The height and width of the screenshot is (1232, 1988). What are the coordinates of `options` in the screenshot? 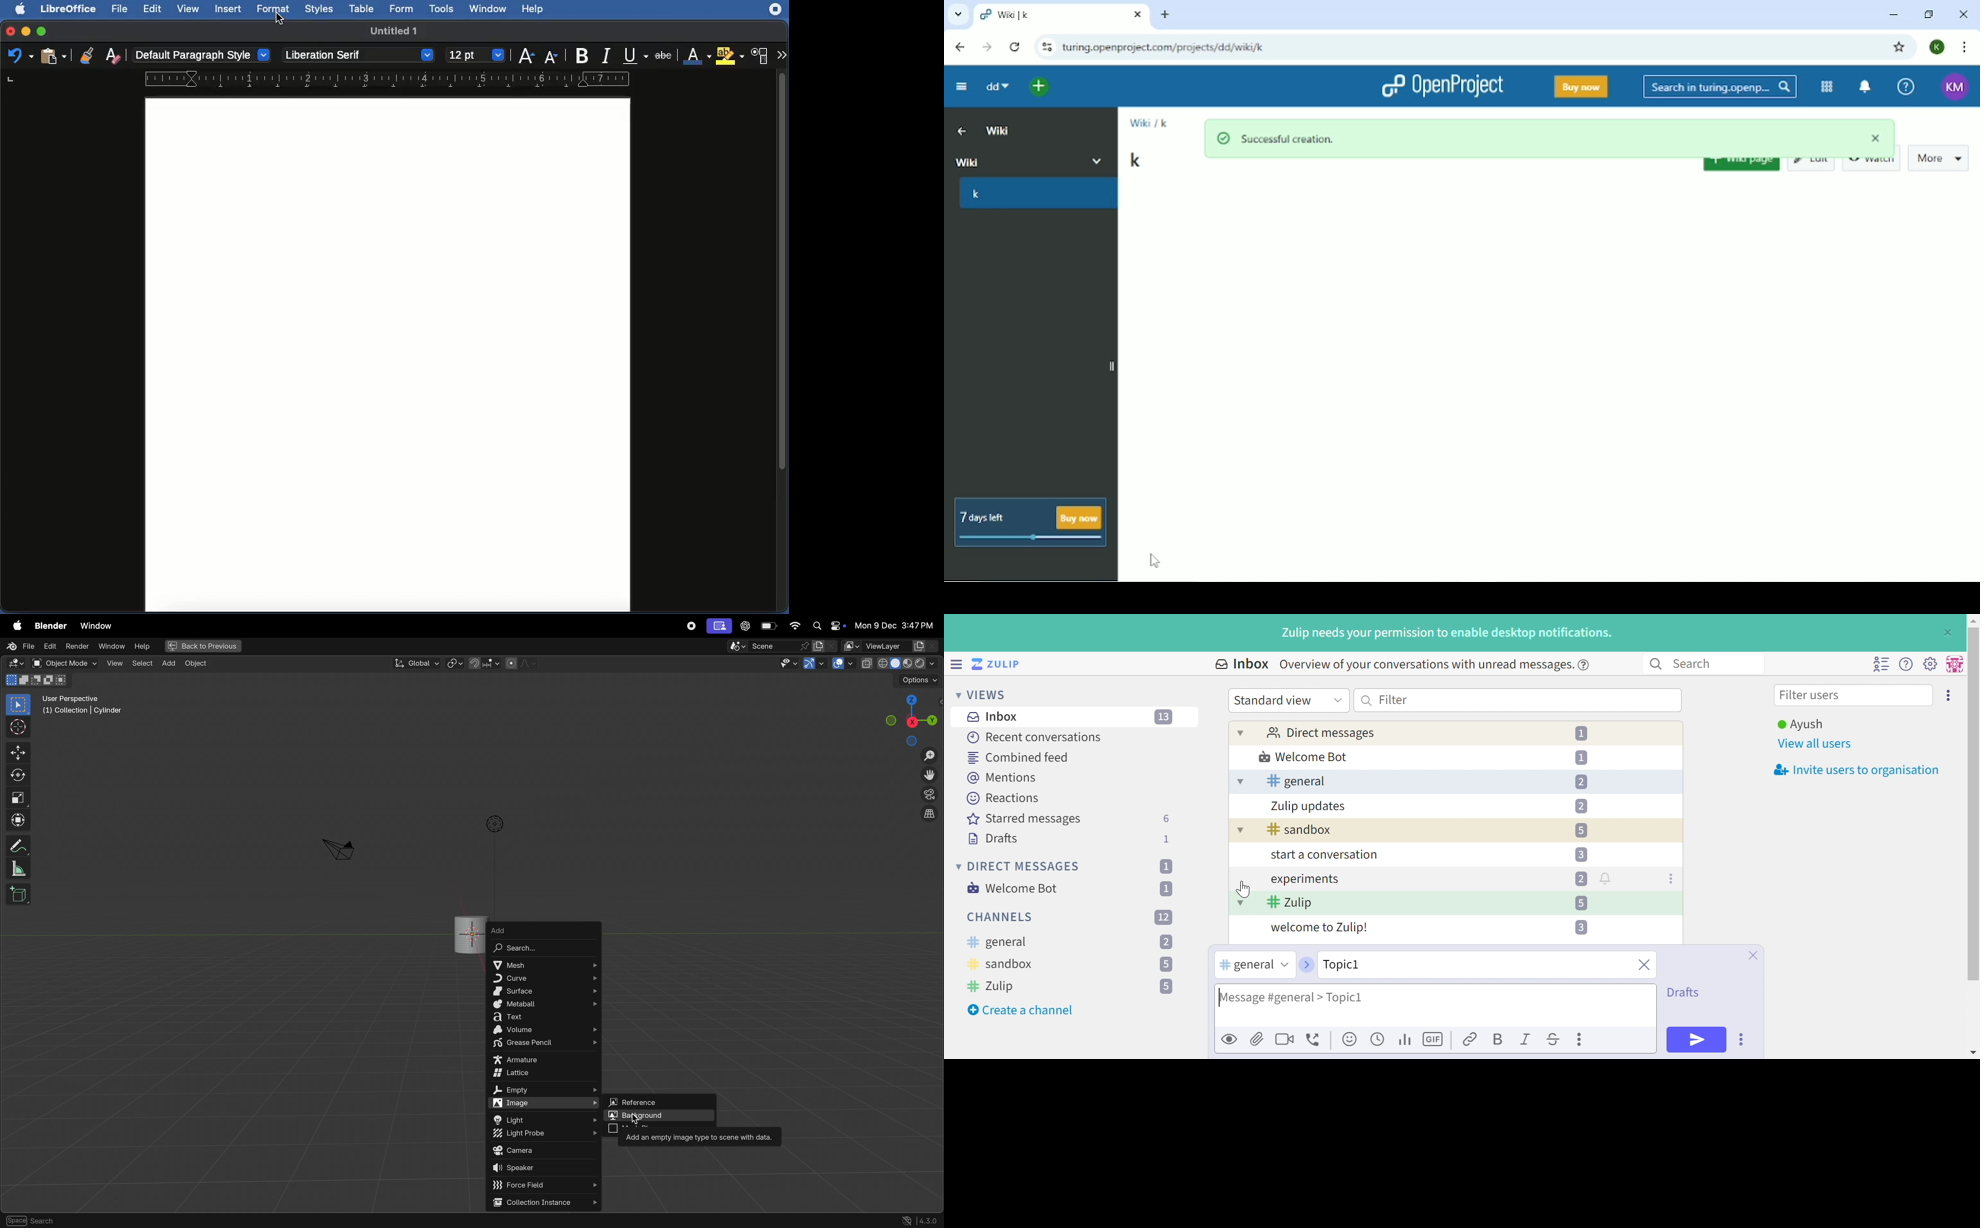 It's located at (917, 680).